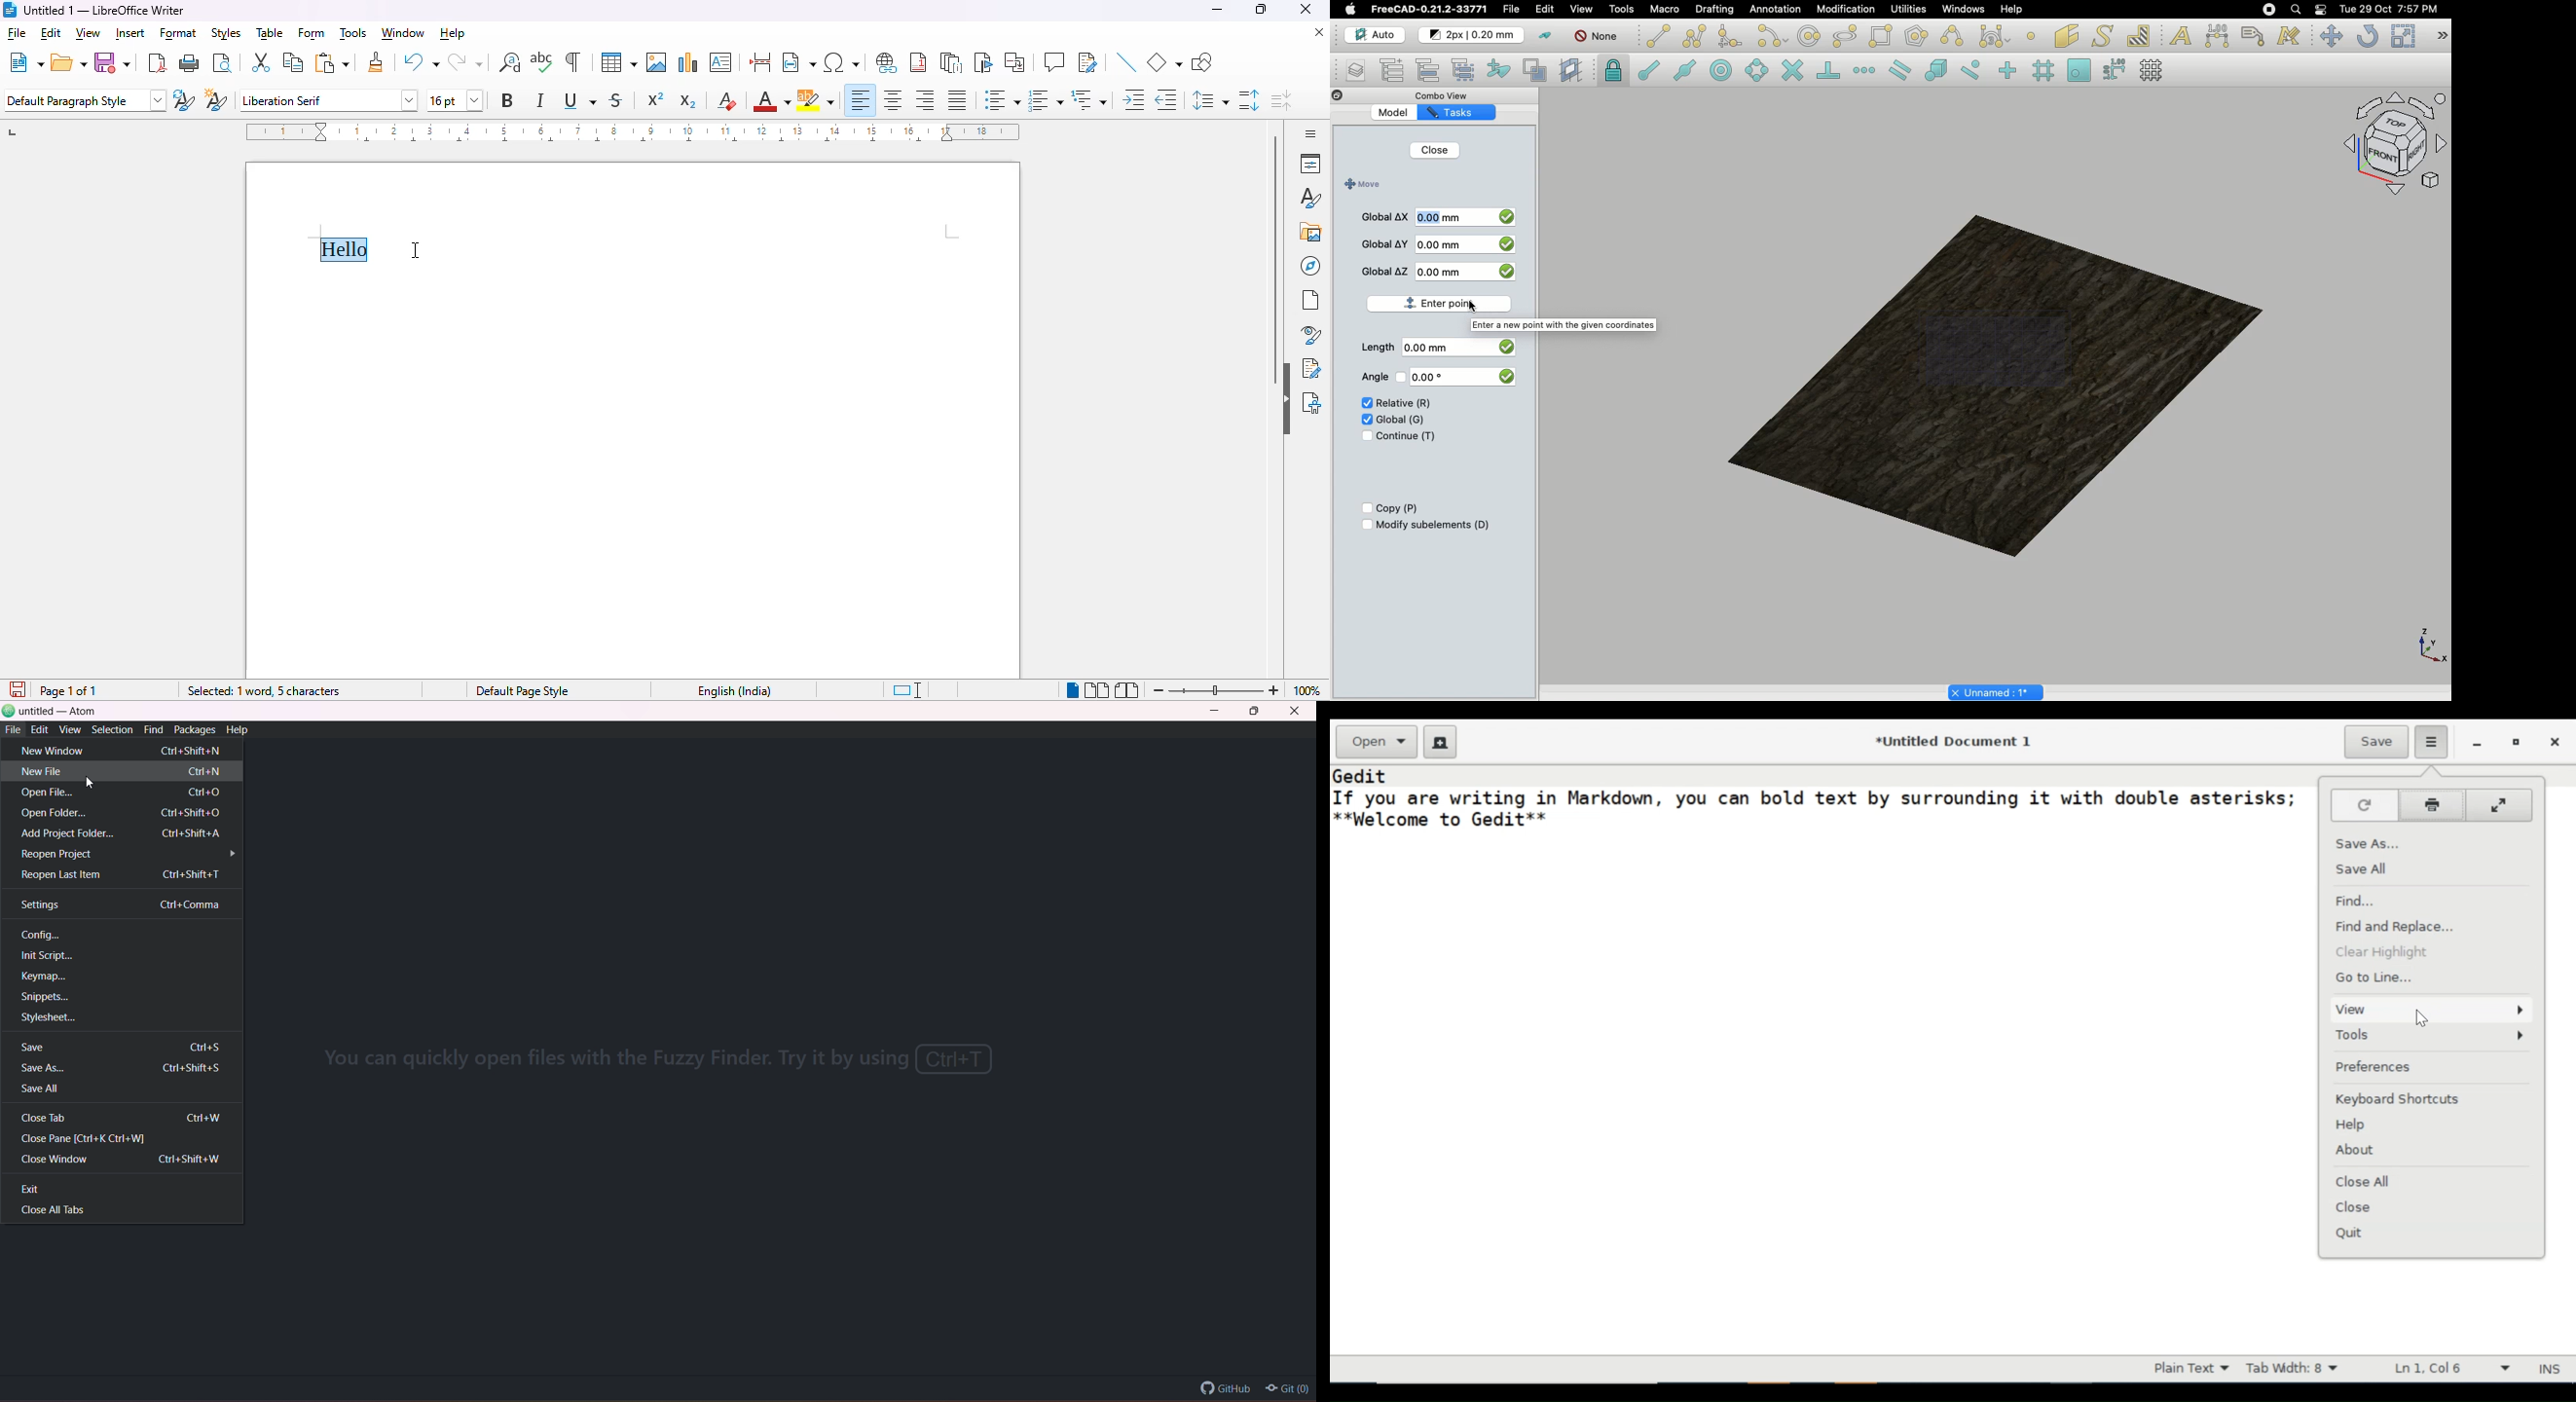 This screenshot has width=2576, height=1428. Describe the element at coordinates (736, 691) in the screenshot. I see `English (India)` at that location.